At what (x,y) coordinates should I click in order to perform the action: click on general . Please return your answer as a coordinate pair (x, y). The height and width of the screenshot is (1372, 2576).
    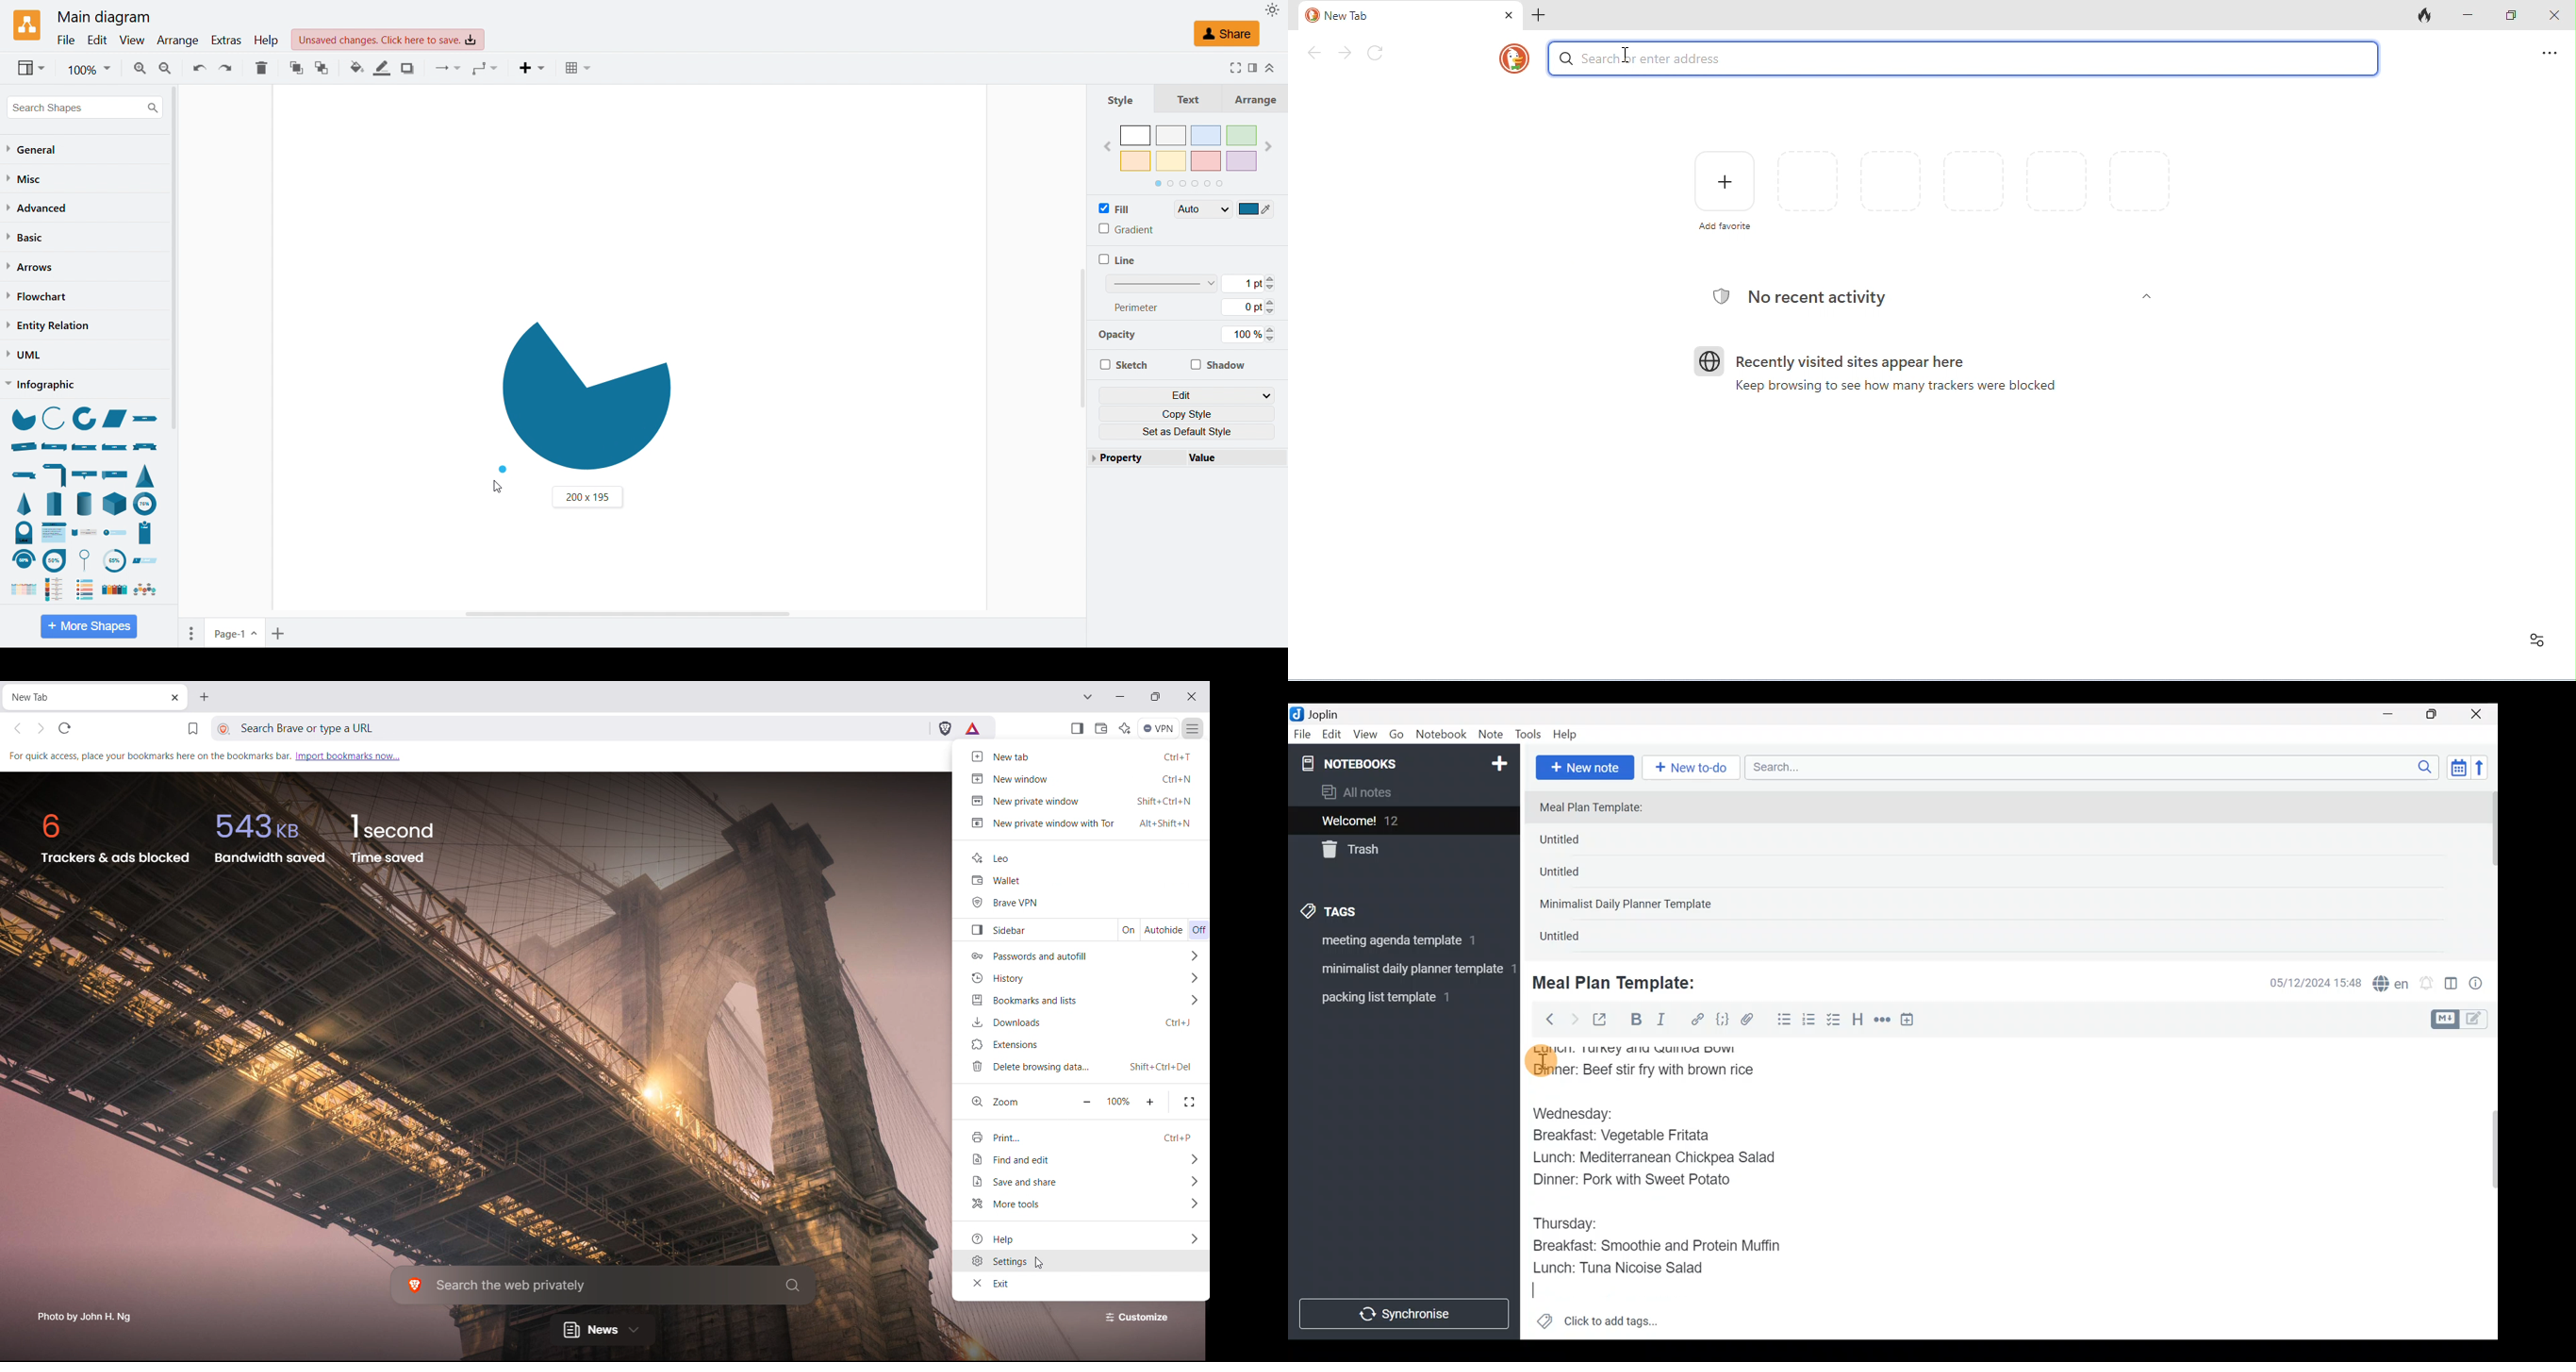
    Looking at the image, I should click on (34, 150).